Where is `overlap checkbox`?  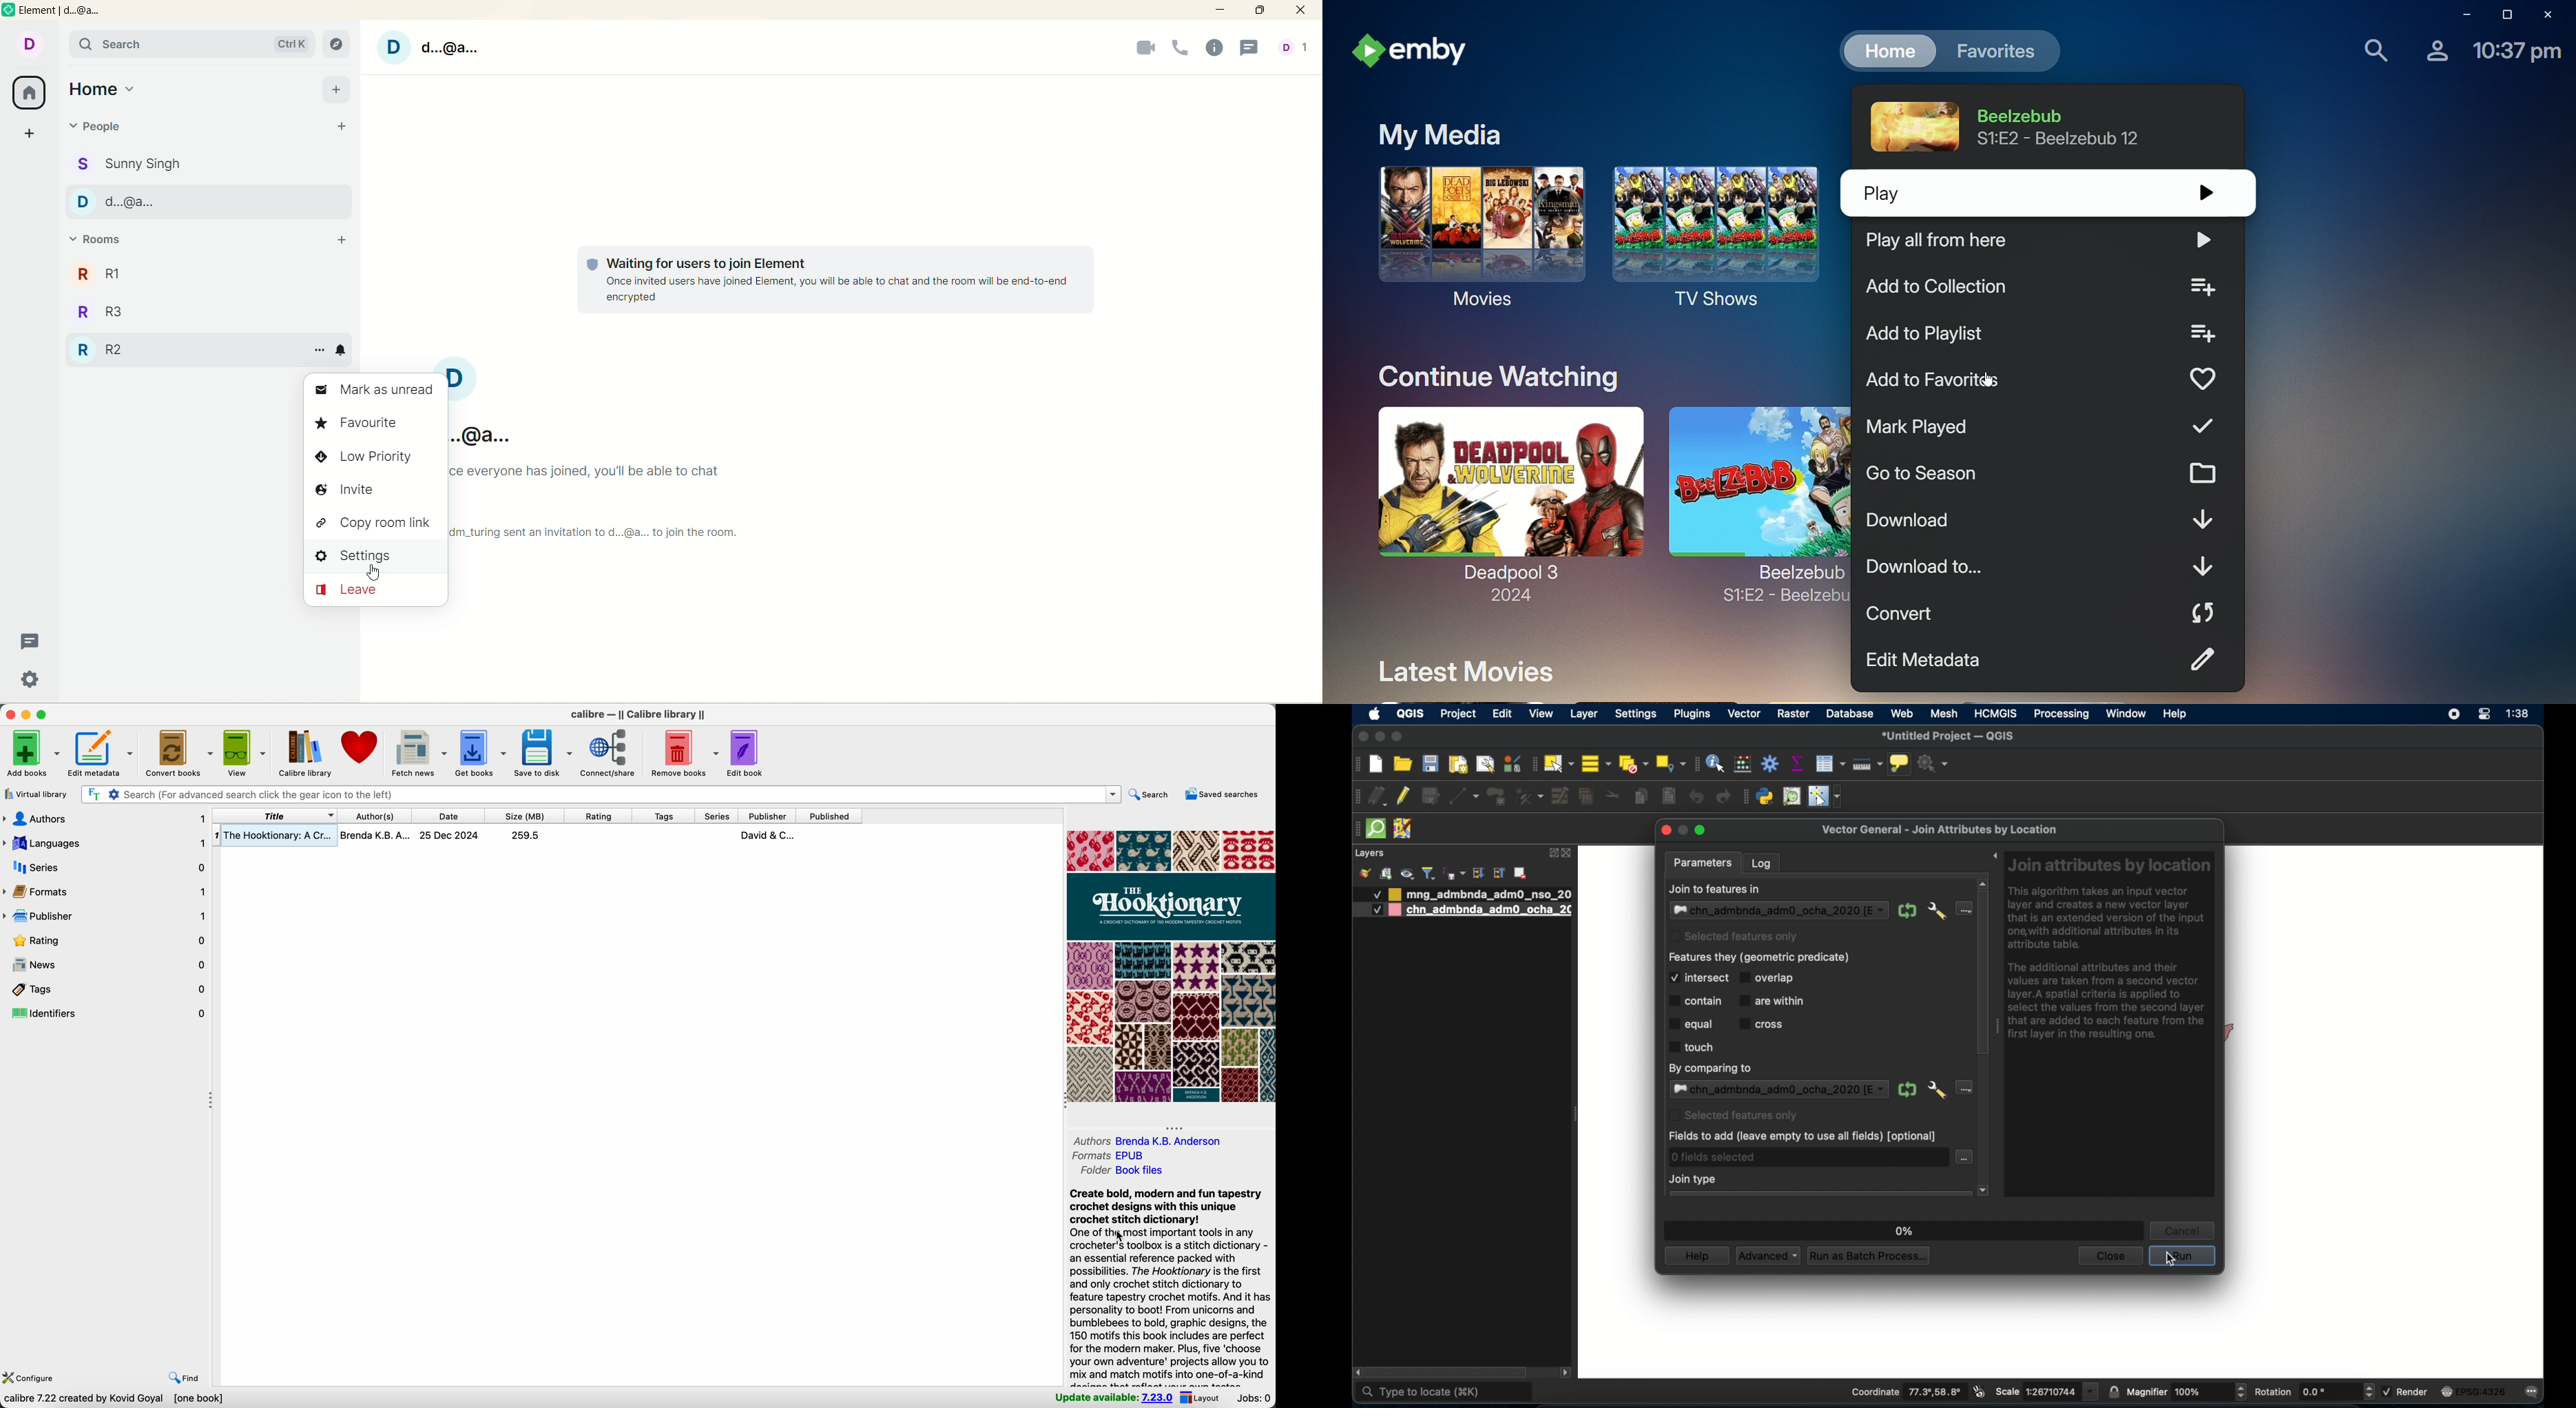 overlap checkbox is located at coordinates (1772, 977).